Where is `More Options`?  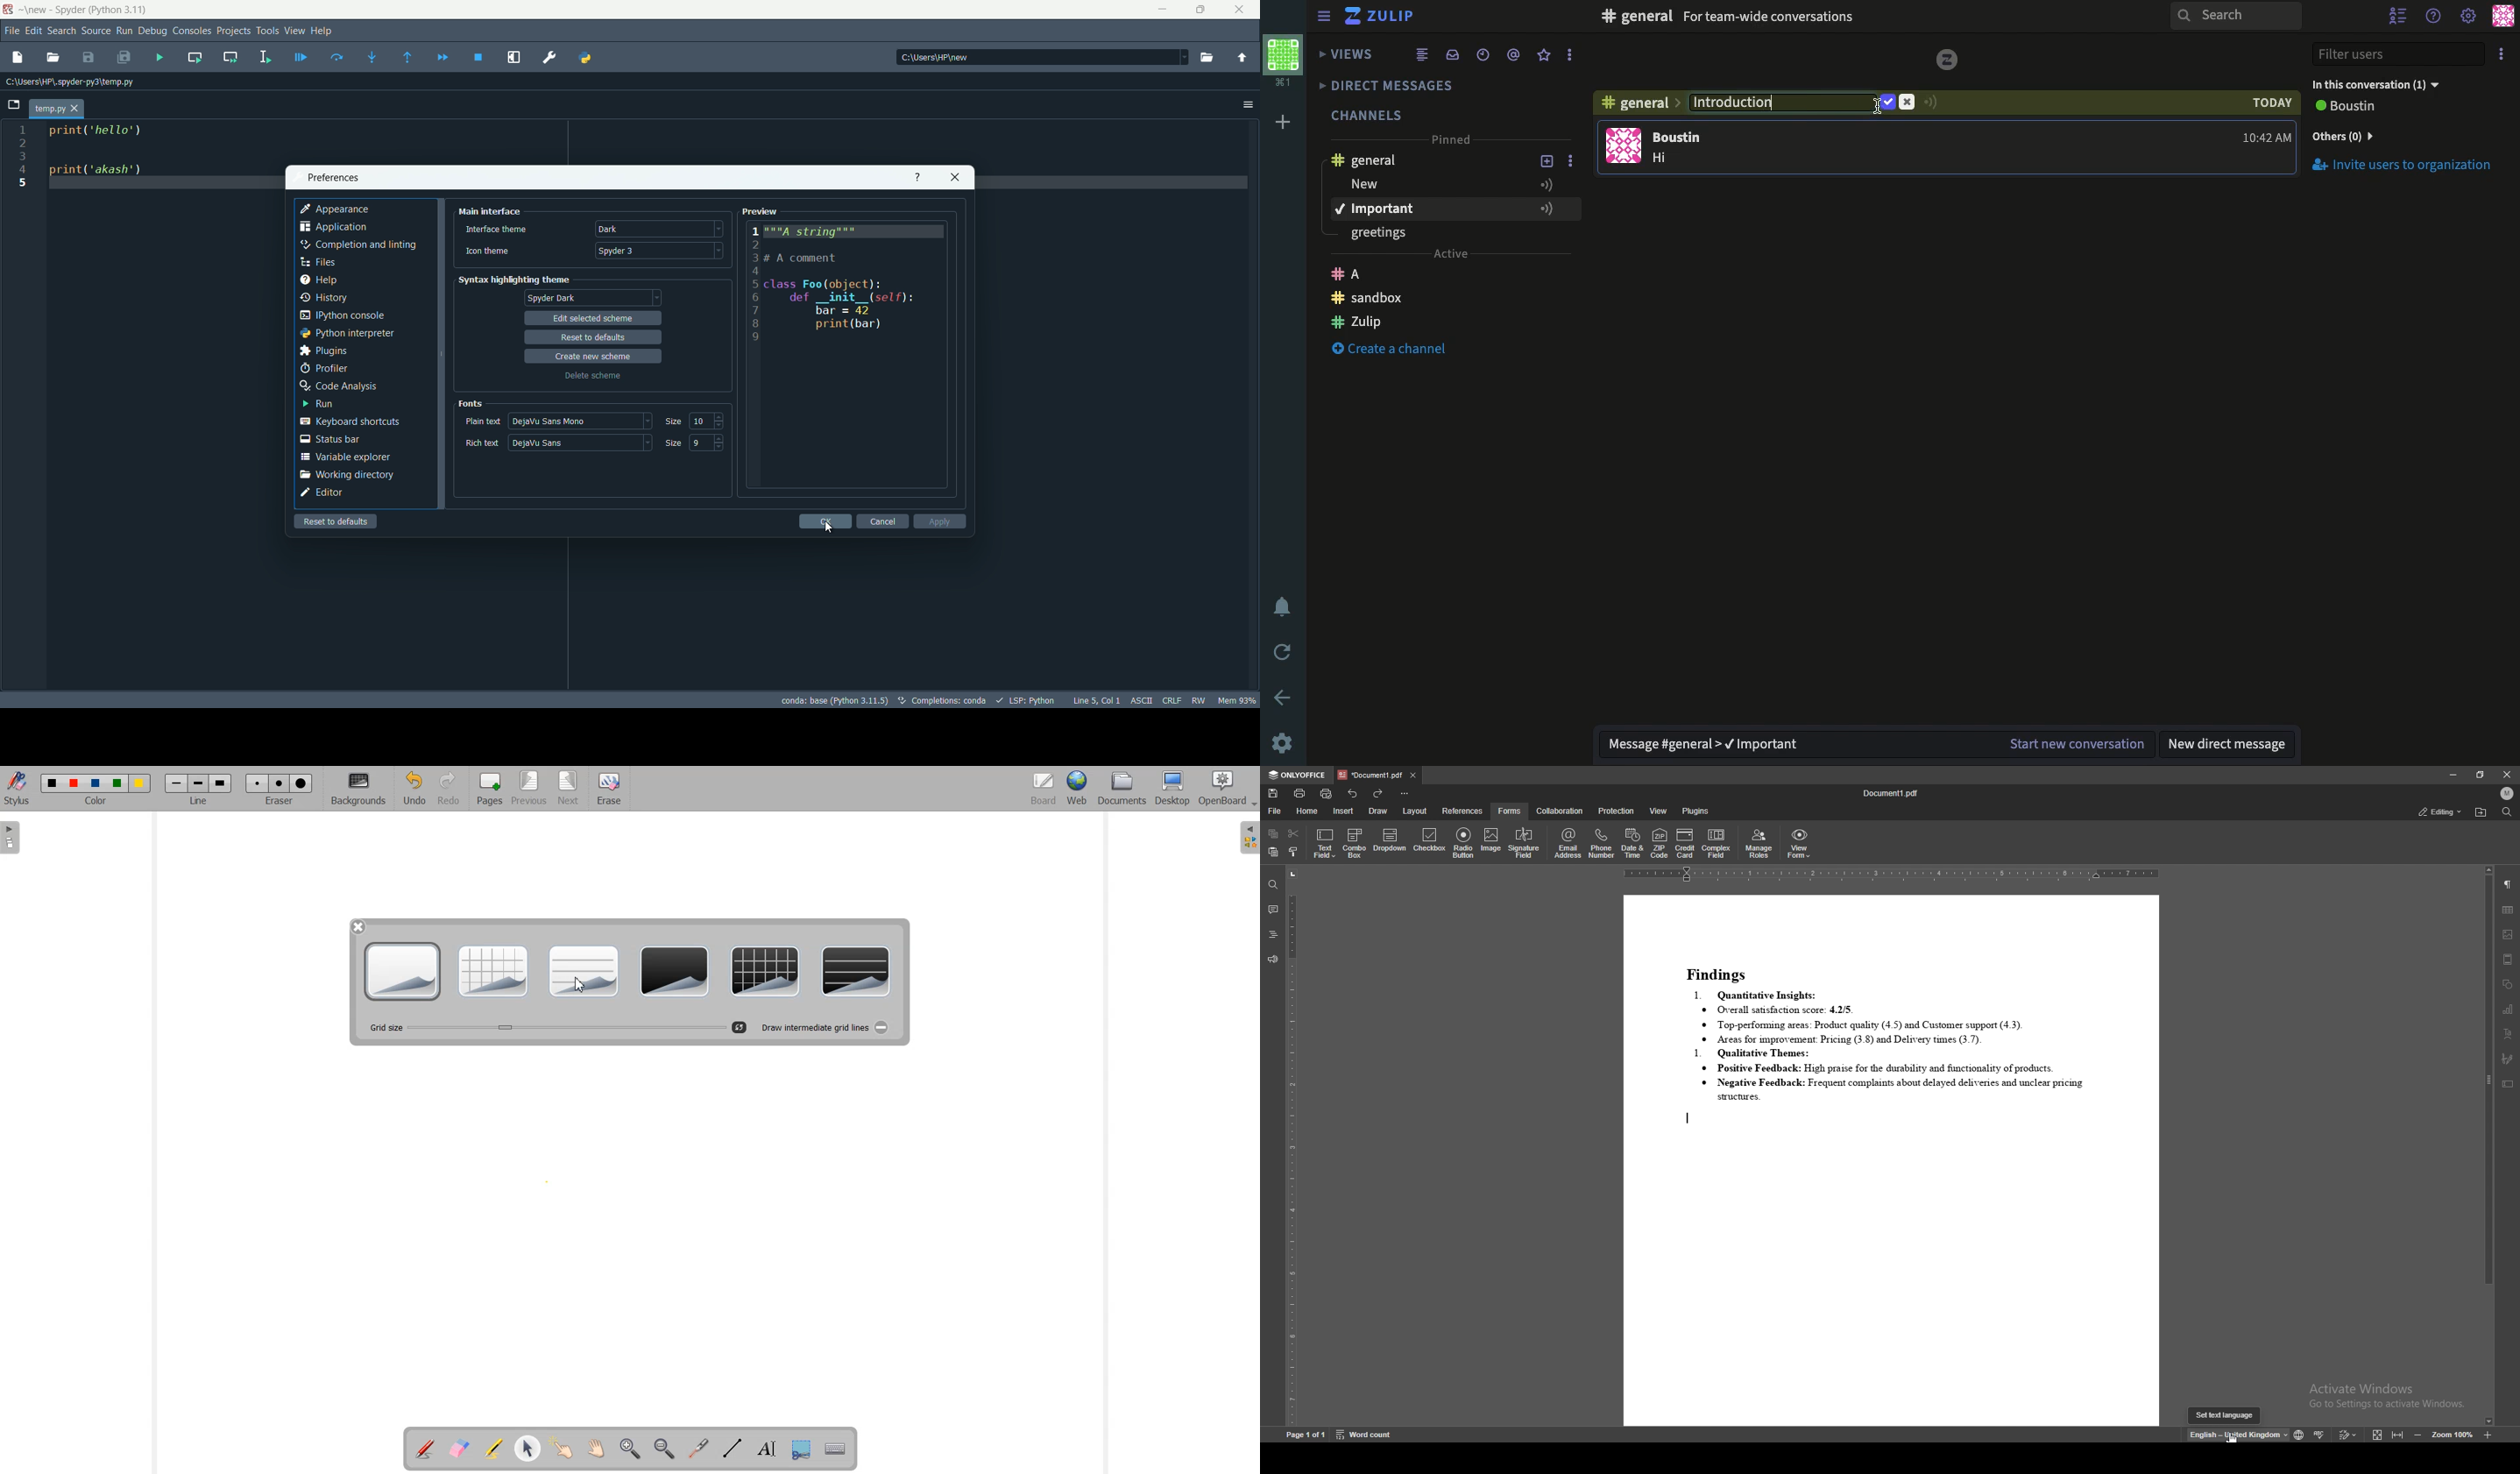
More Options is located at coordinates (1576, 209).